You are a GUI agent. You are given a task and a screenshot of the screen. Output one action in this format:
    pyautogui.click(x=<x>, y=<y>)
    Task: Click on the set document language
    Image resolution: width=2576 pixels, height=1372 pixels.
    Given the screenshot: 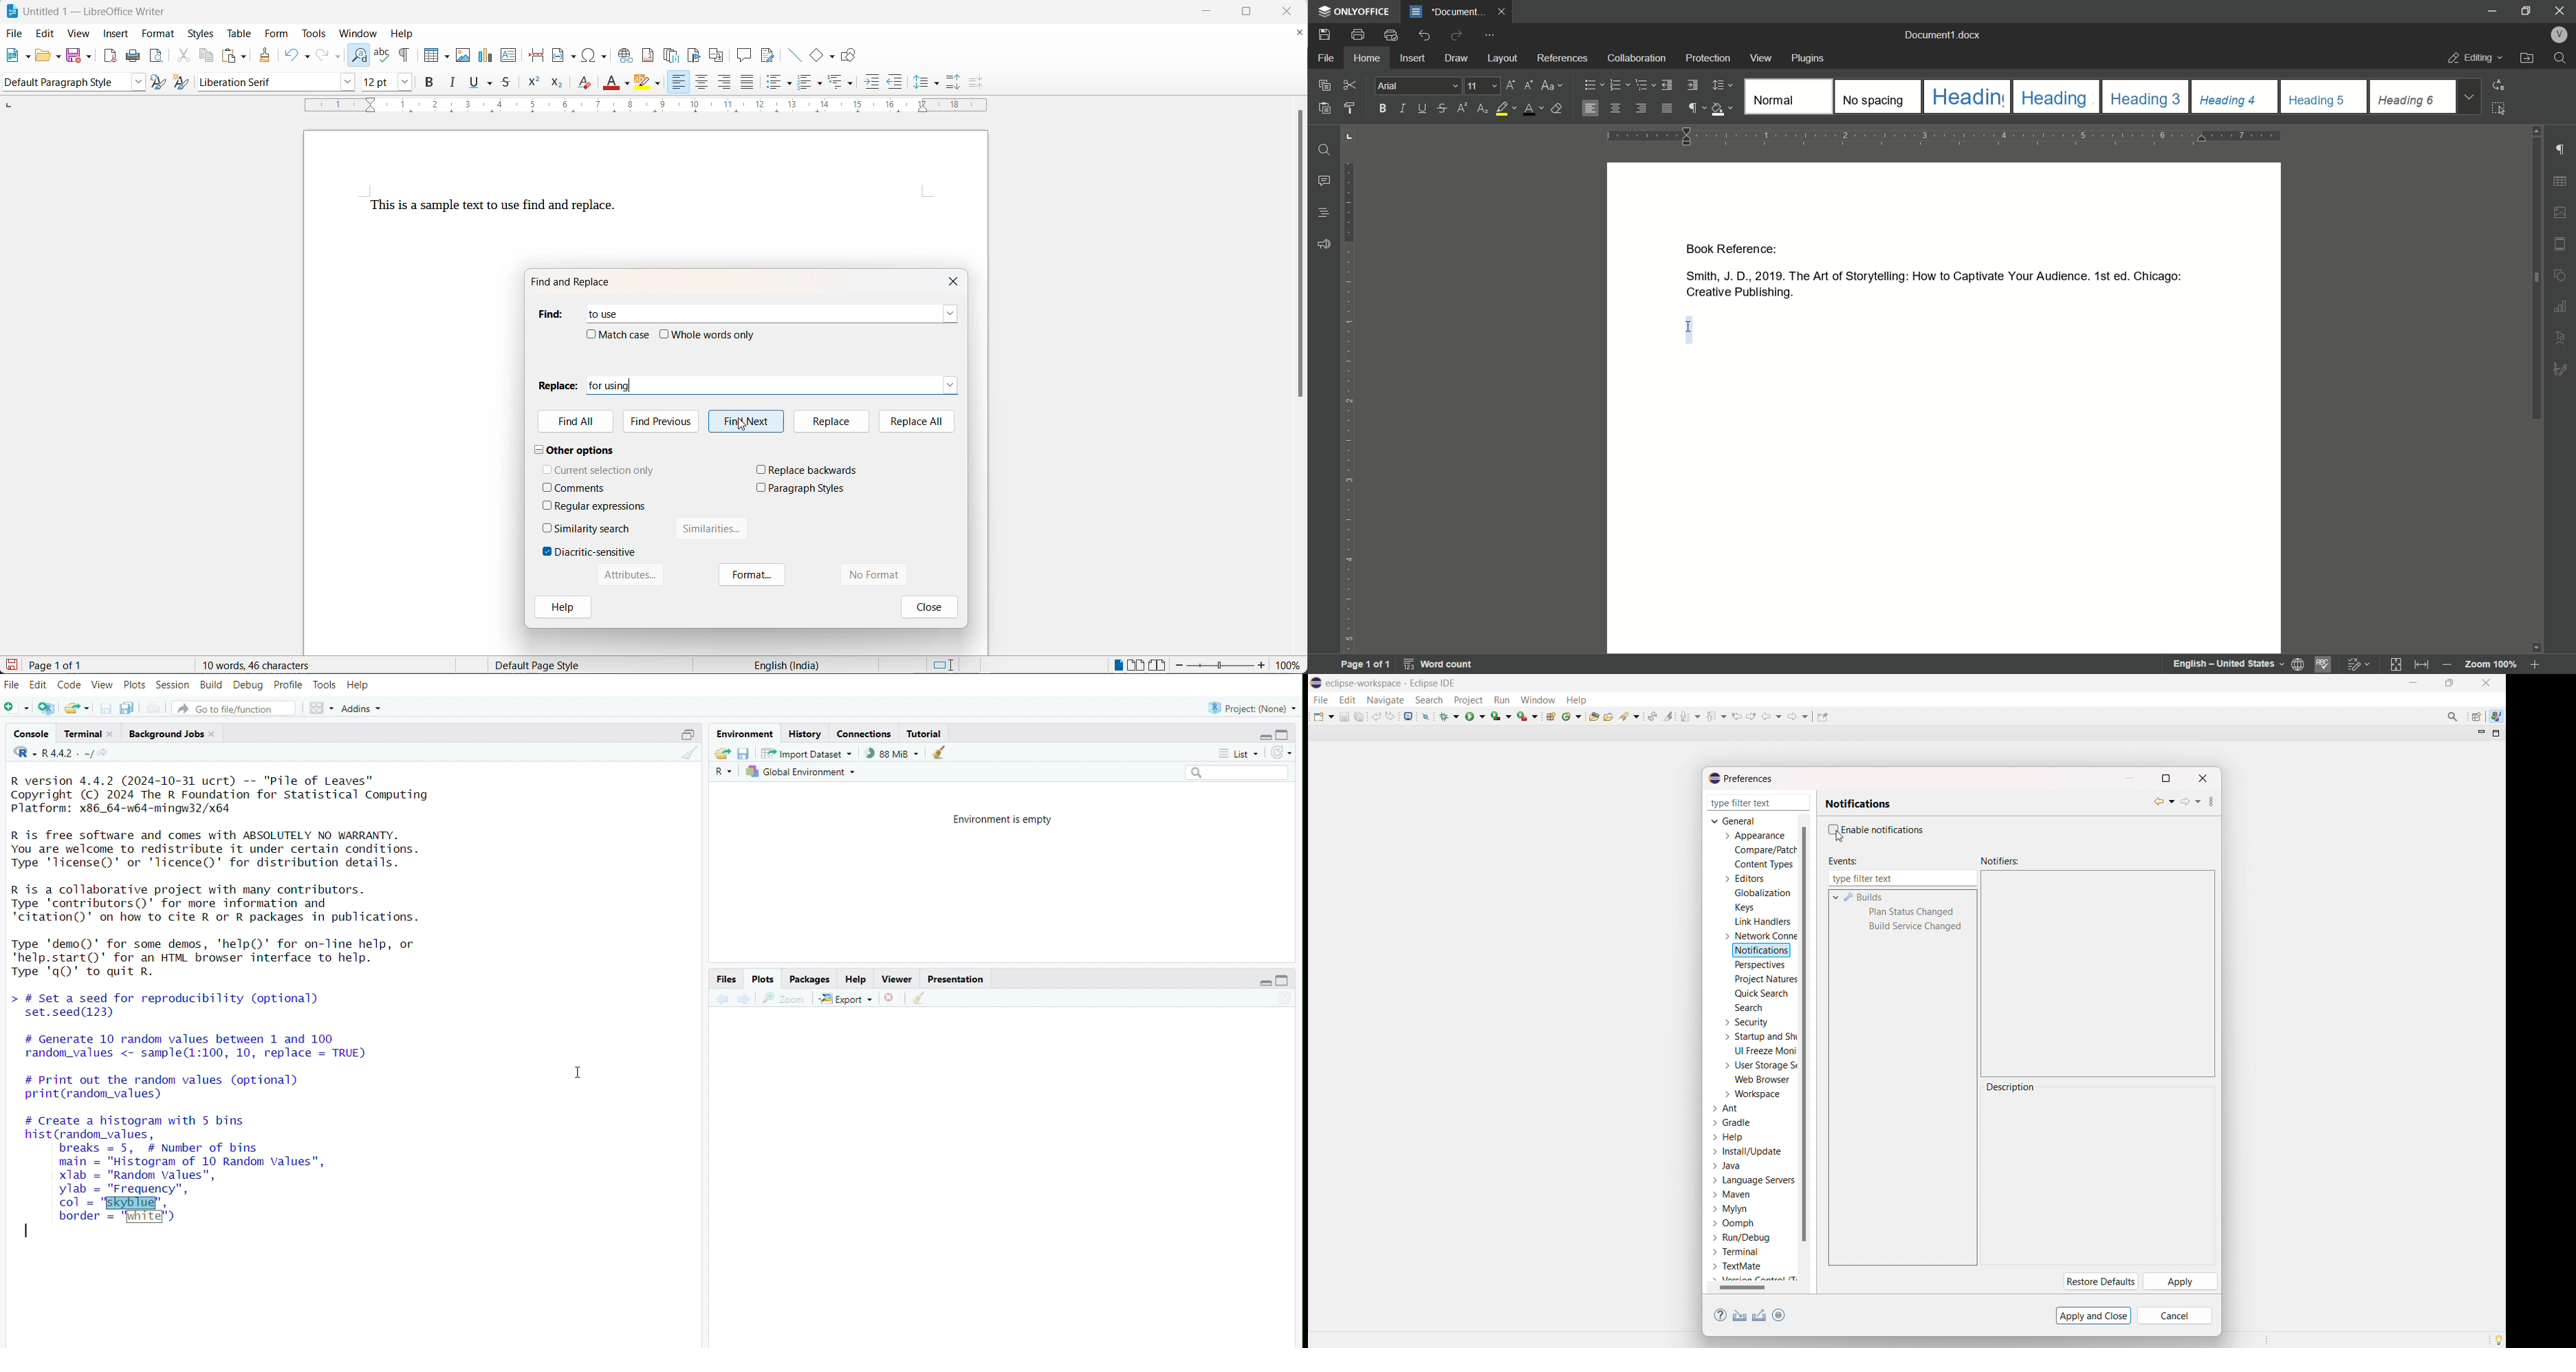 What is the action you would take?
    pyautogui.click(x=2298, y=663)
    